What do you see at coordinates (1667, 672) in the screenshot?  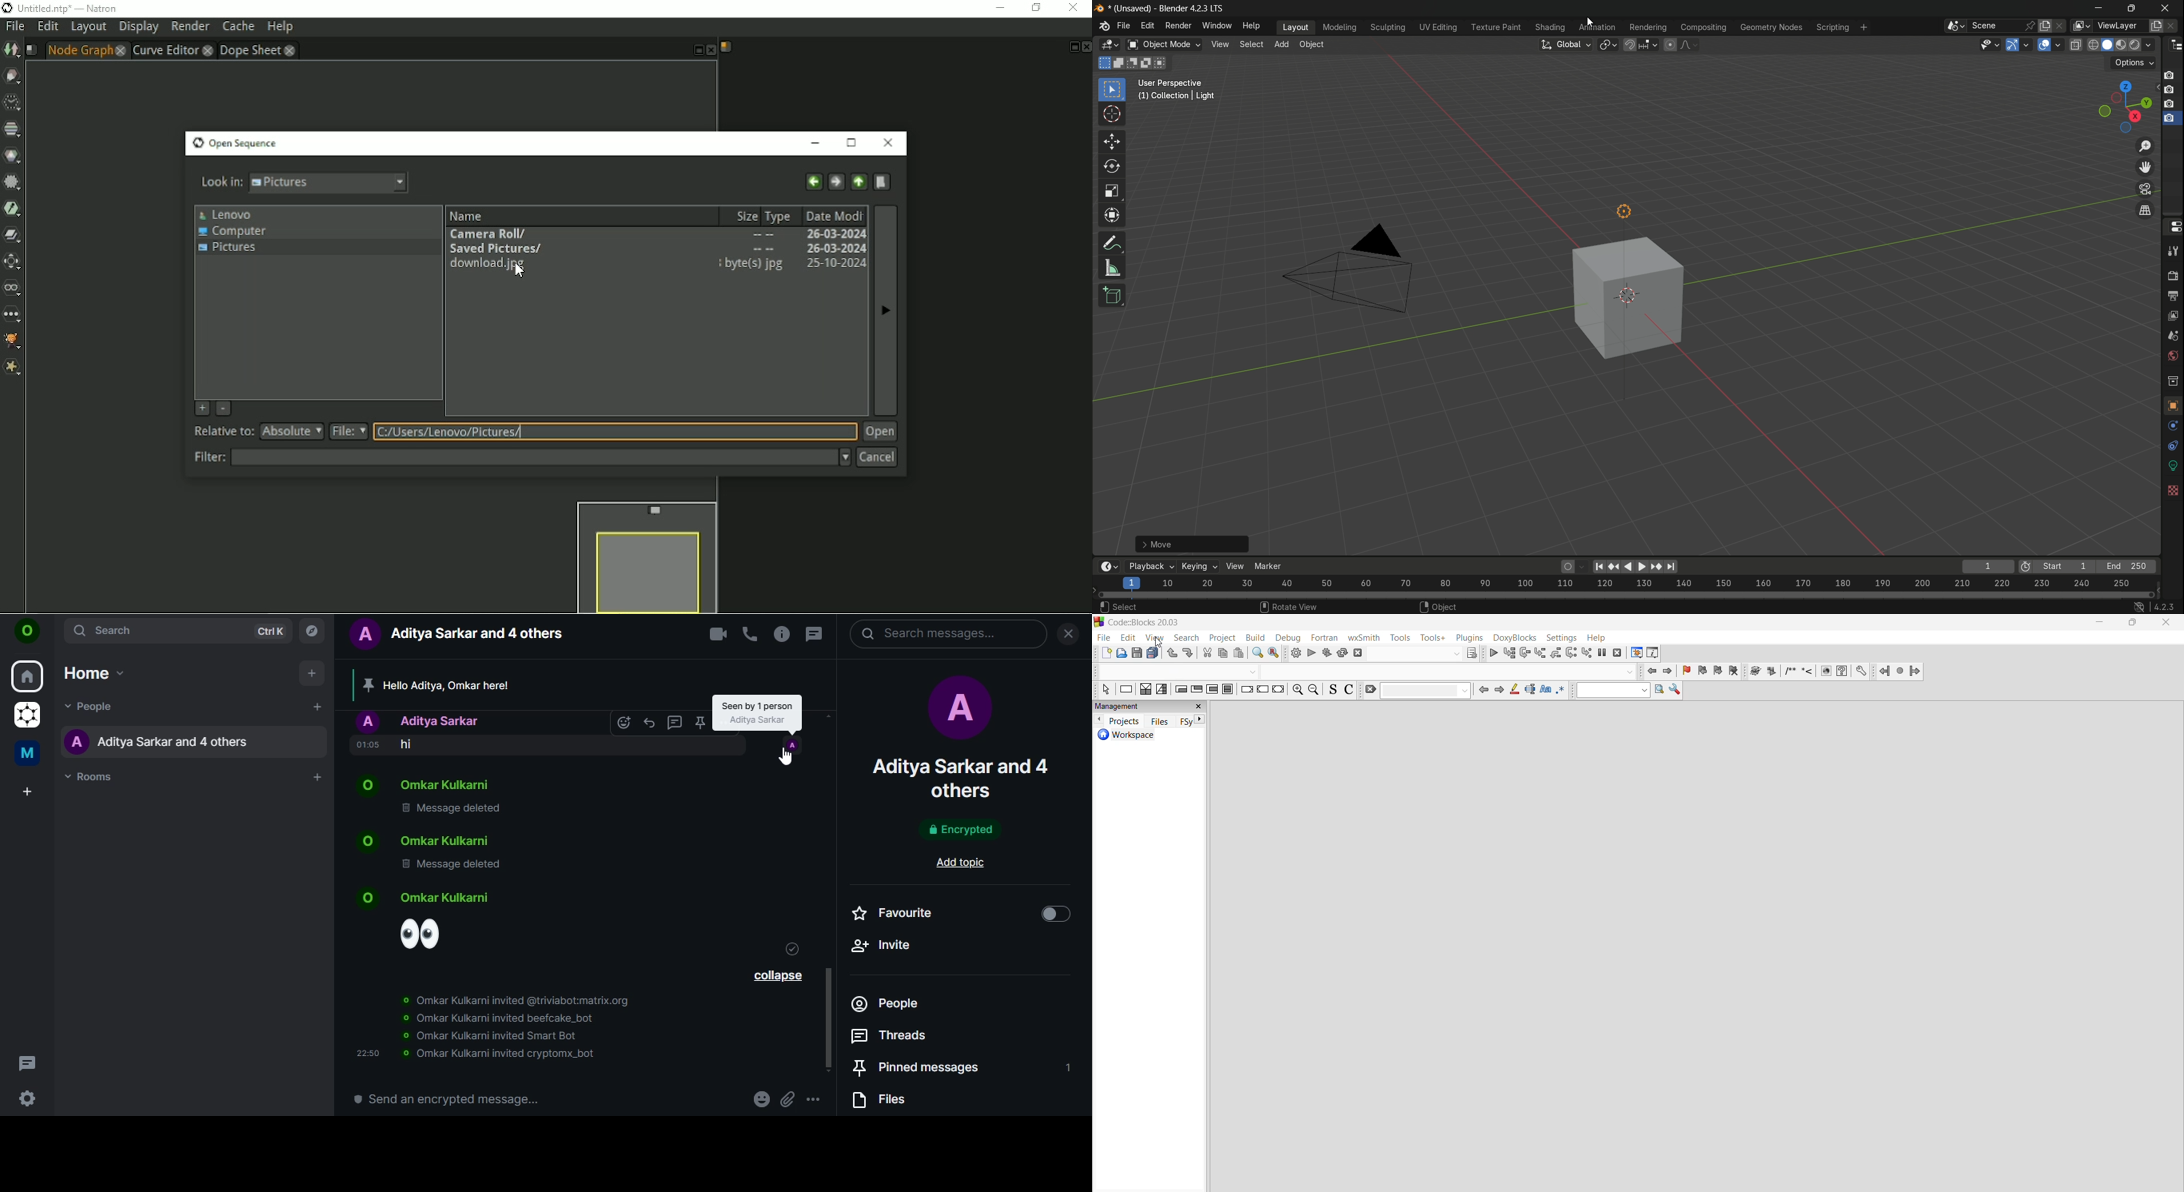 I see `jump forward` at bounding box center [1667, 672].